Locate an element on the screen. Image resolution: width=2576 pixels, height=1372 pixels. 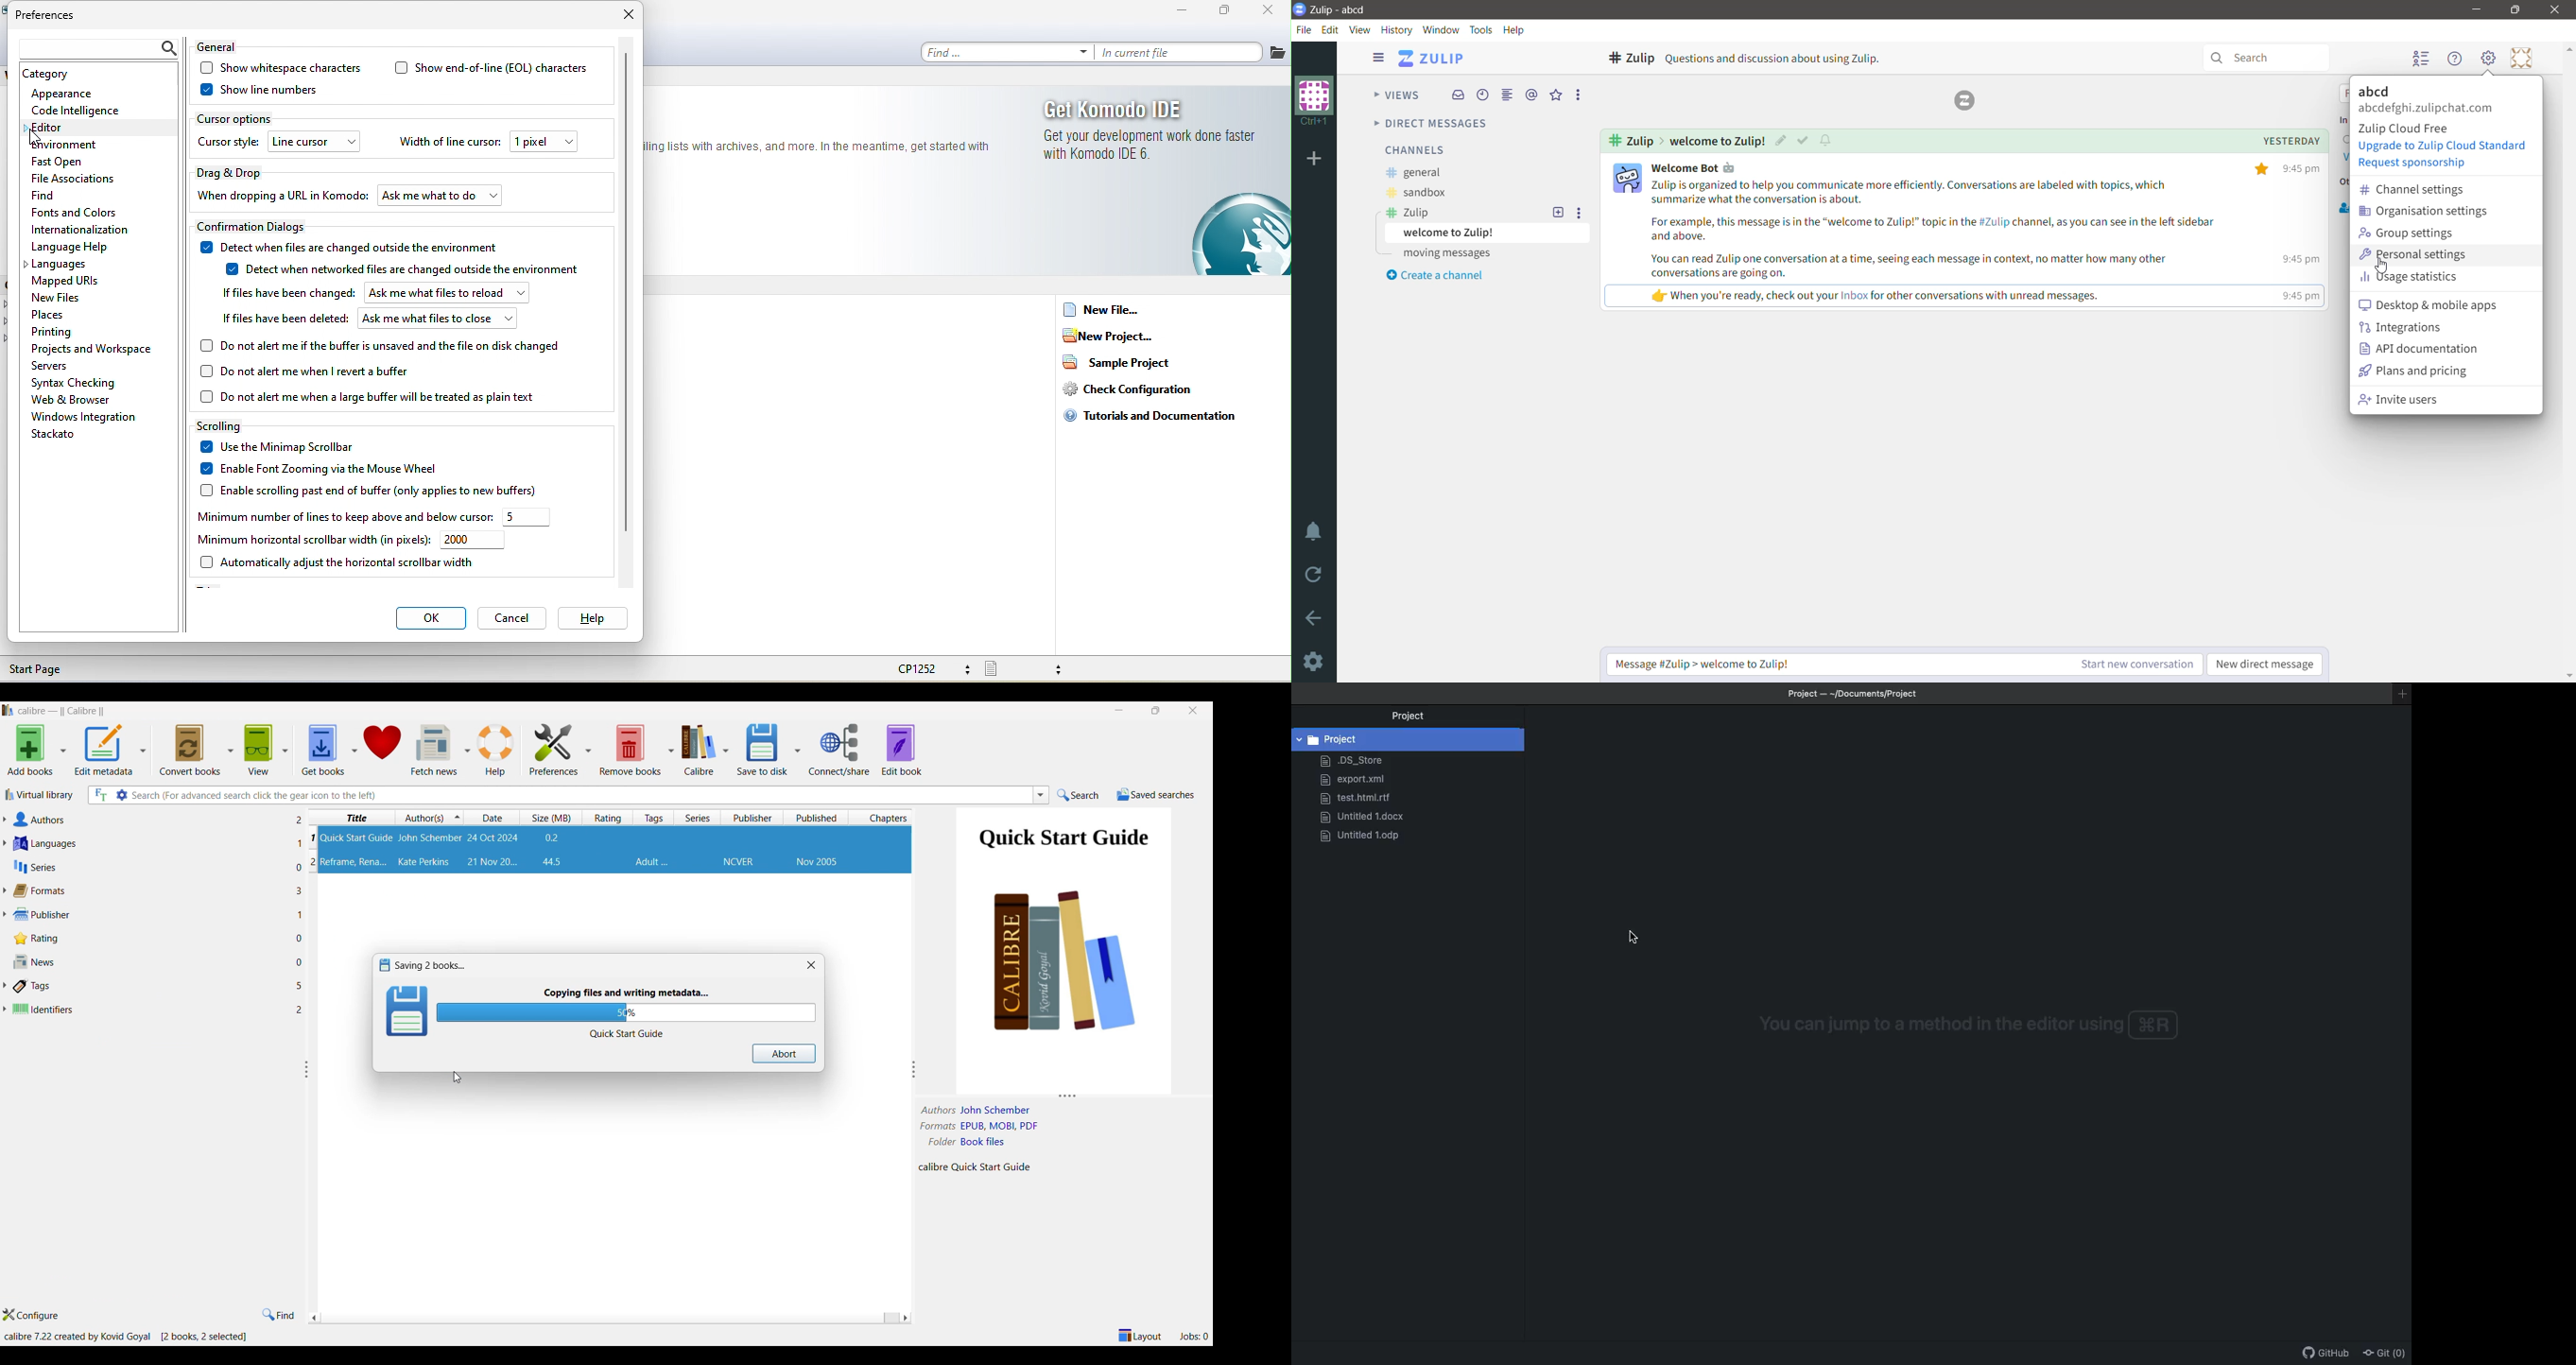
Request Sponsorship is located at coordinates (2418, 165).